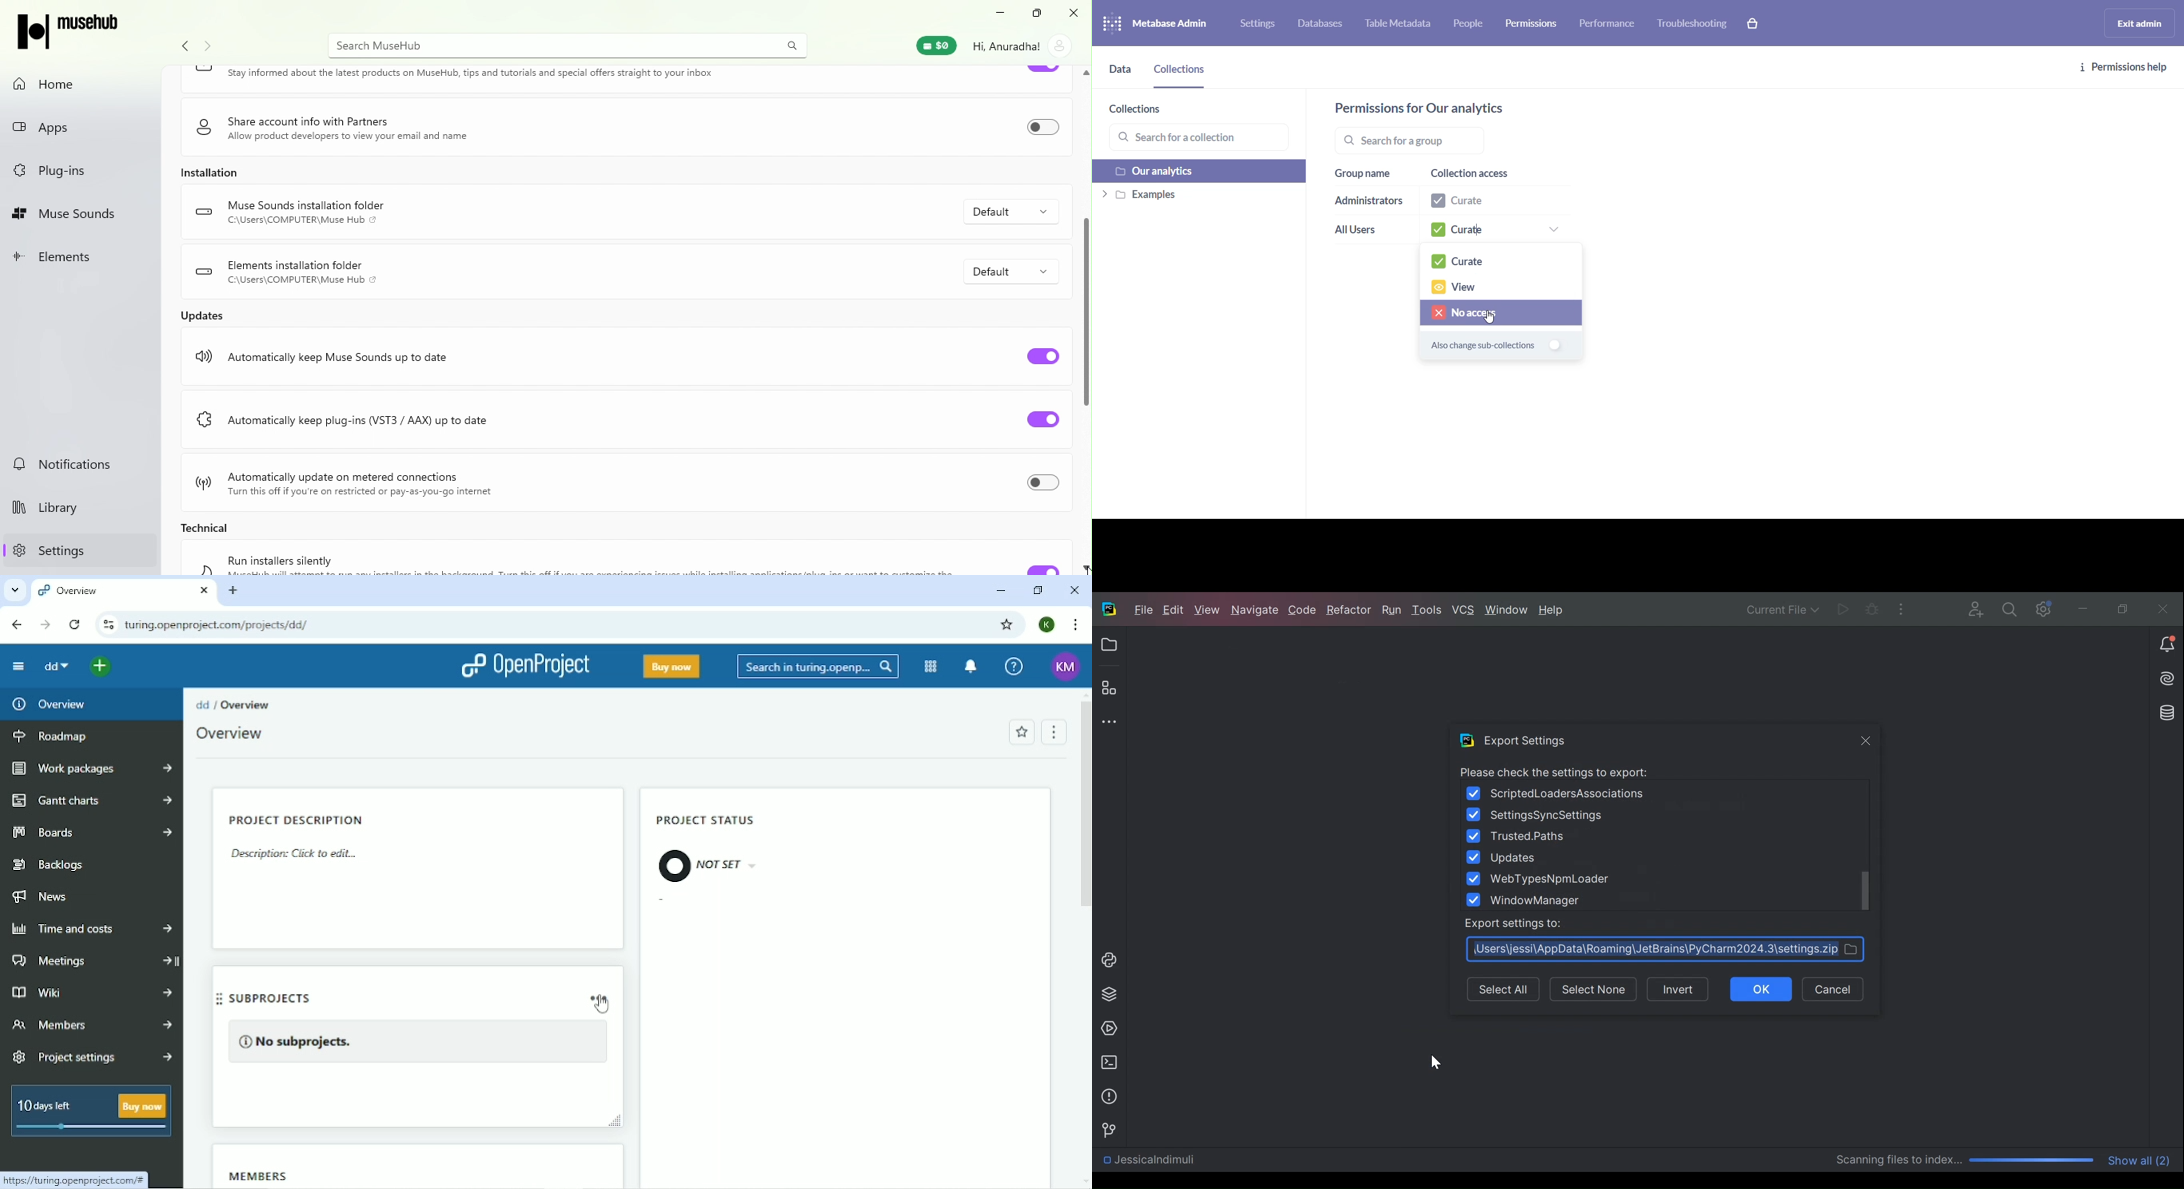 This screenshot has height=1204, width=2184. I want to click on Plug-ins, so click(76, 171).